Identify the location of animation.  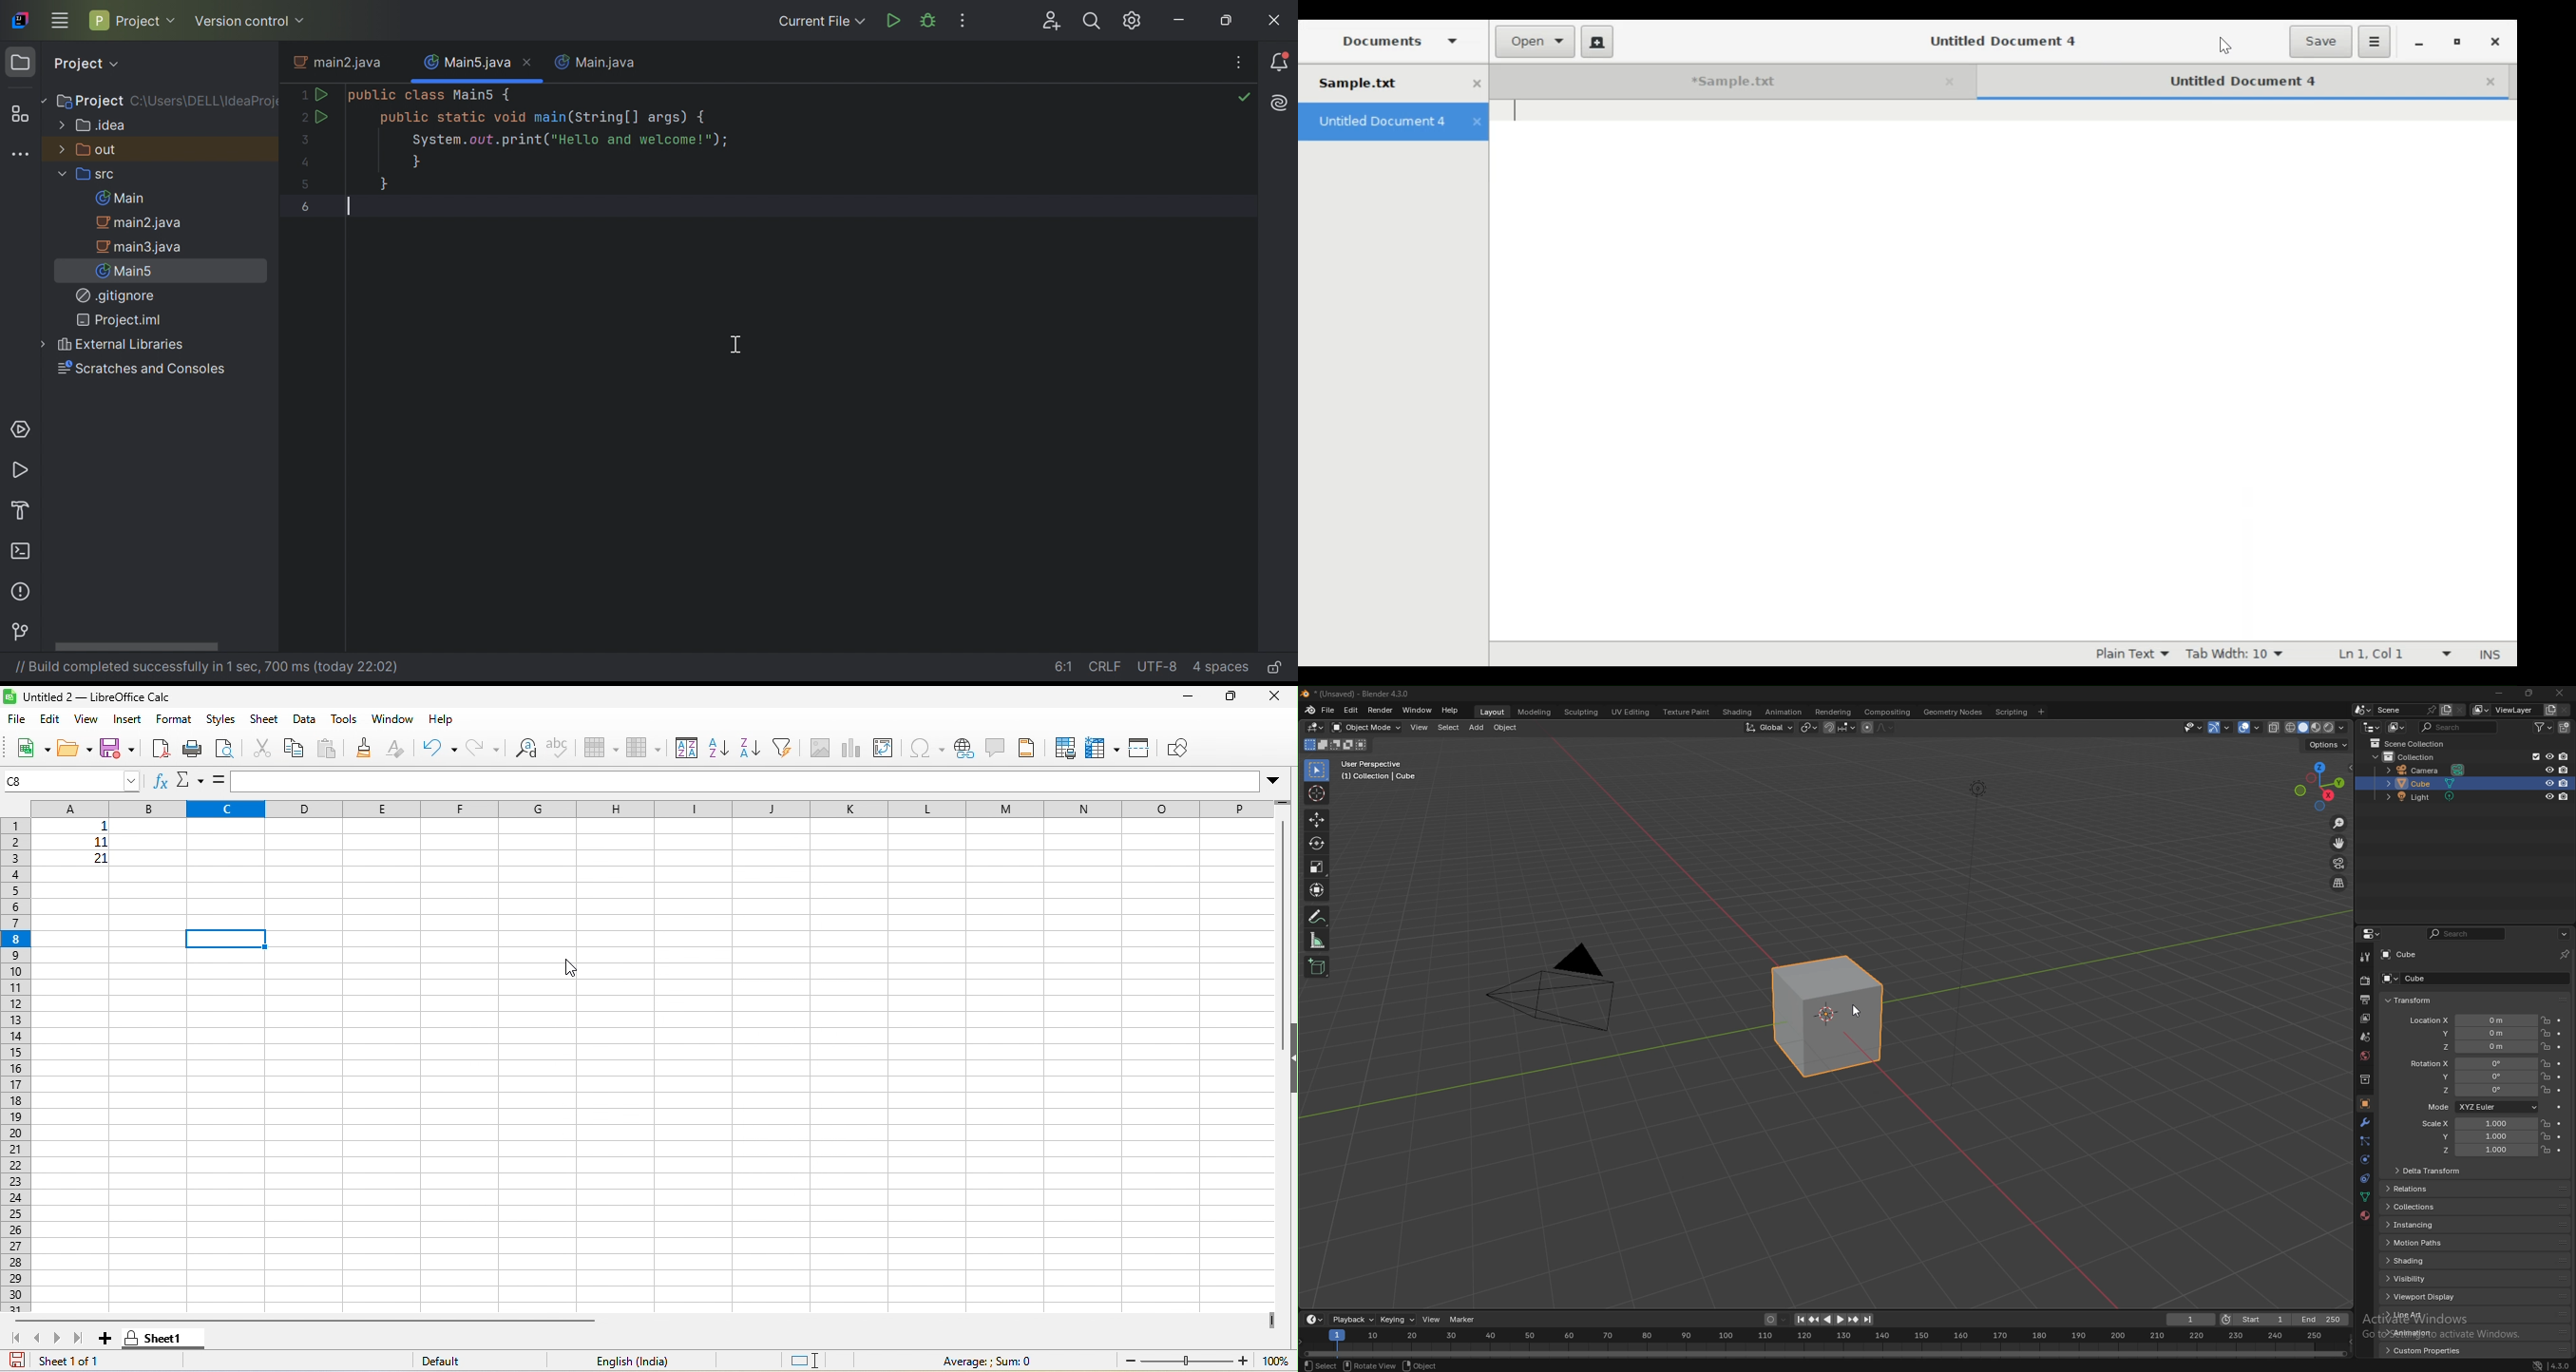
(2417, 1333).